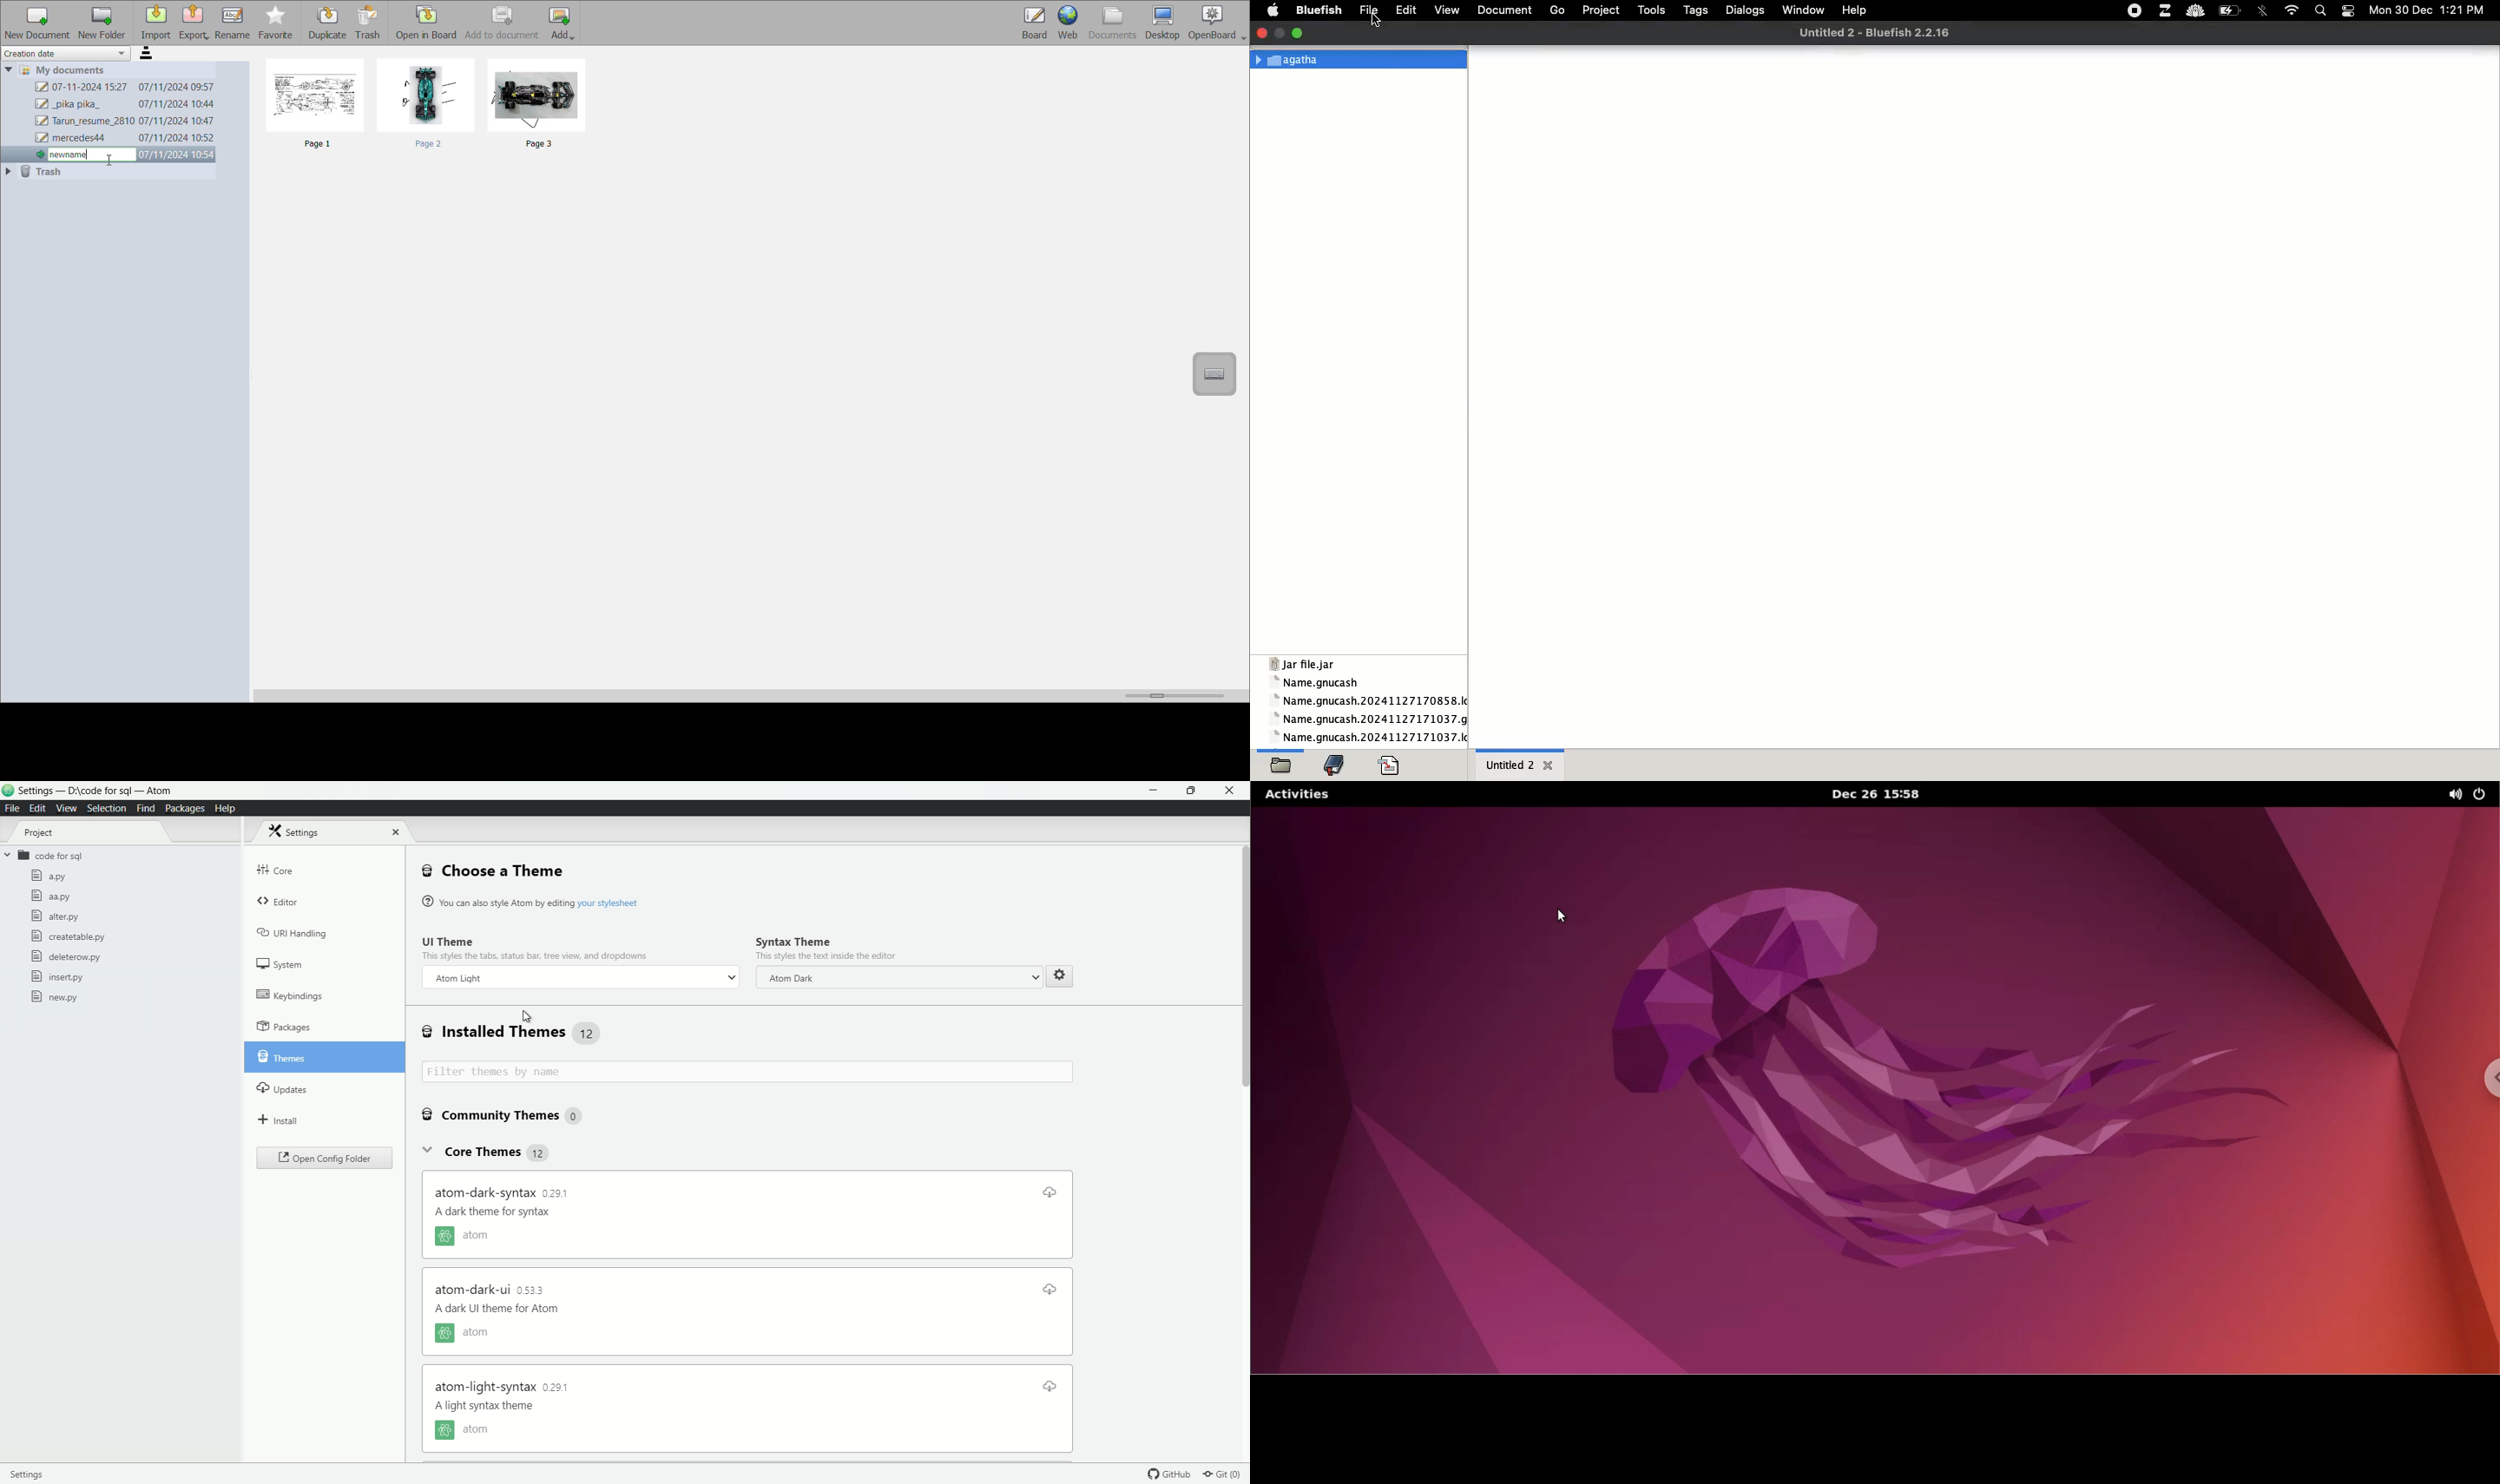 The image size is (2520, 1484). Describe the element at coordinates (290, 995) in the screenshot. I see `keybindings` at that location.